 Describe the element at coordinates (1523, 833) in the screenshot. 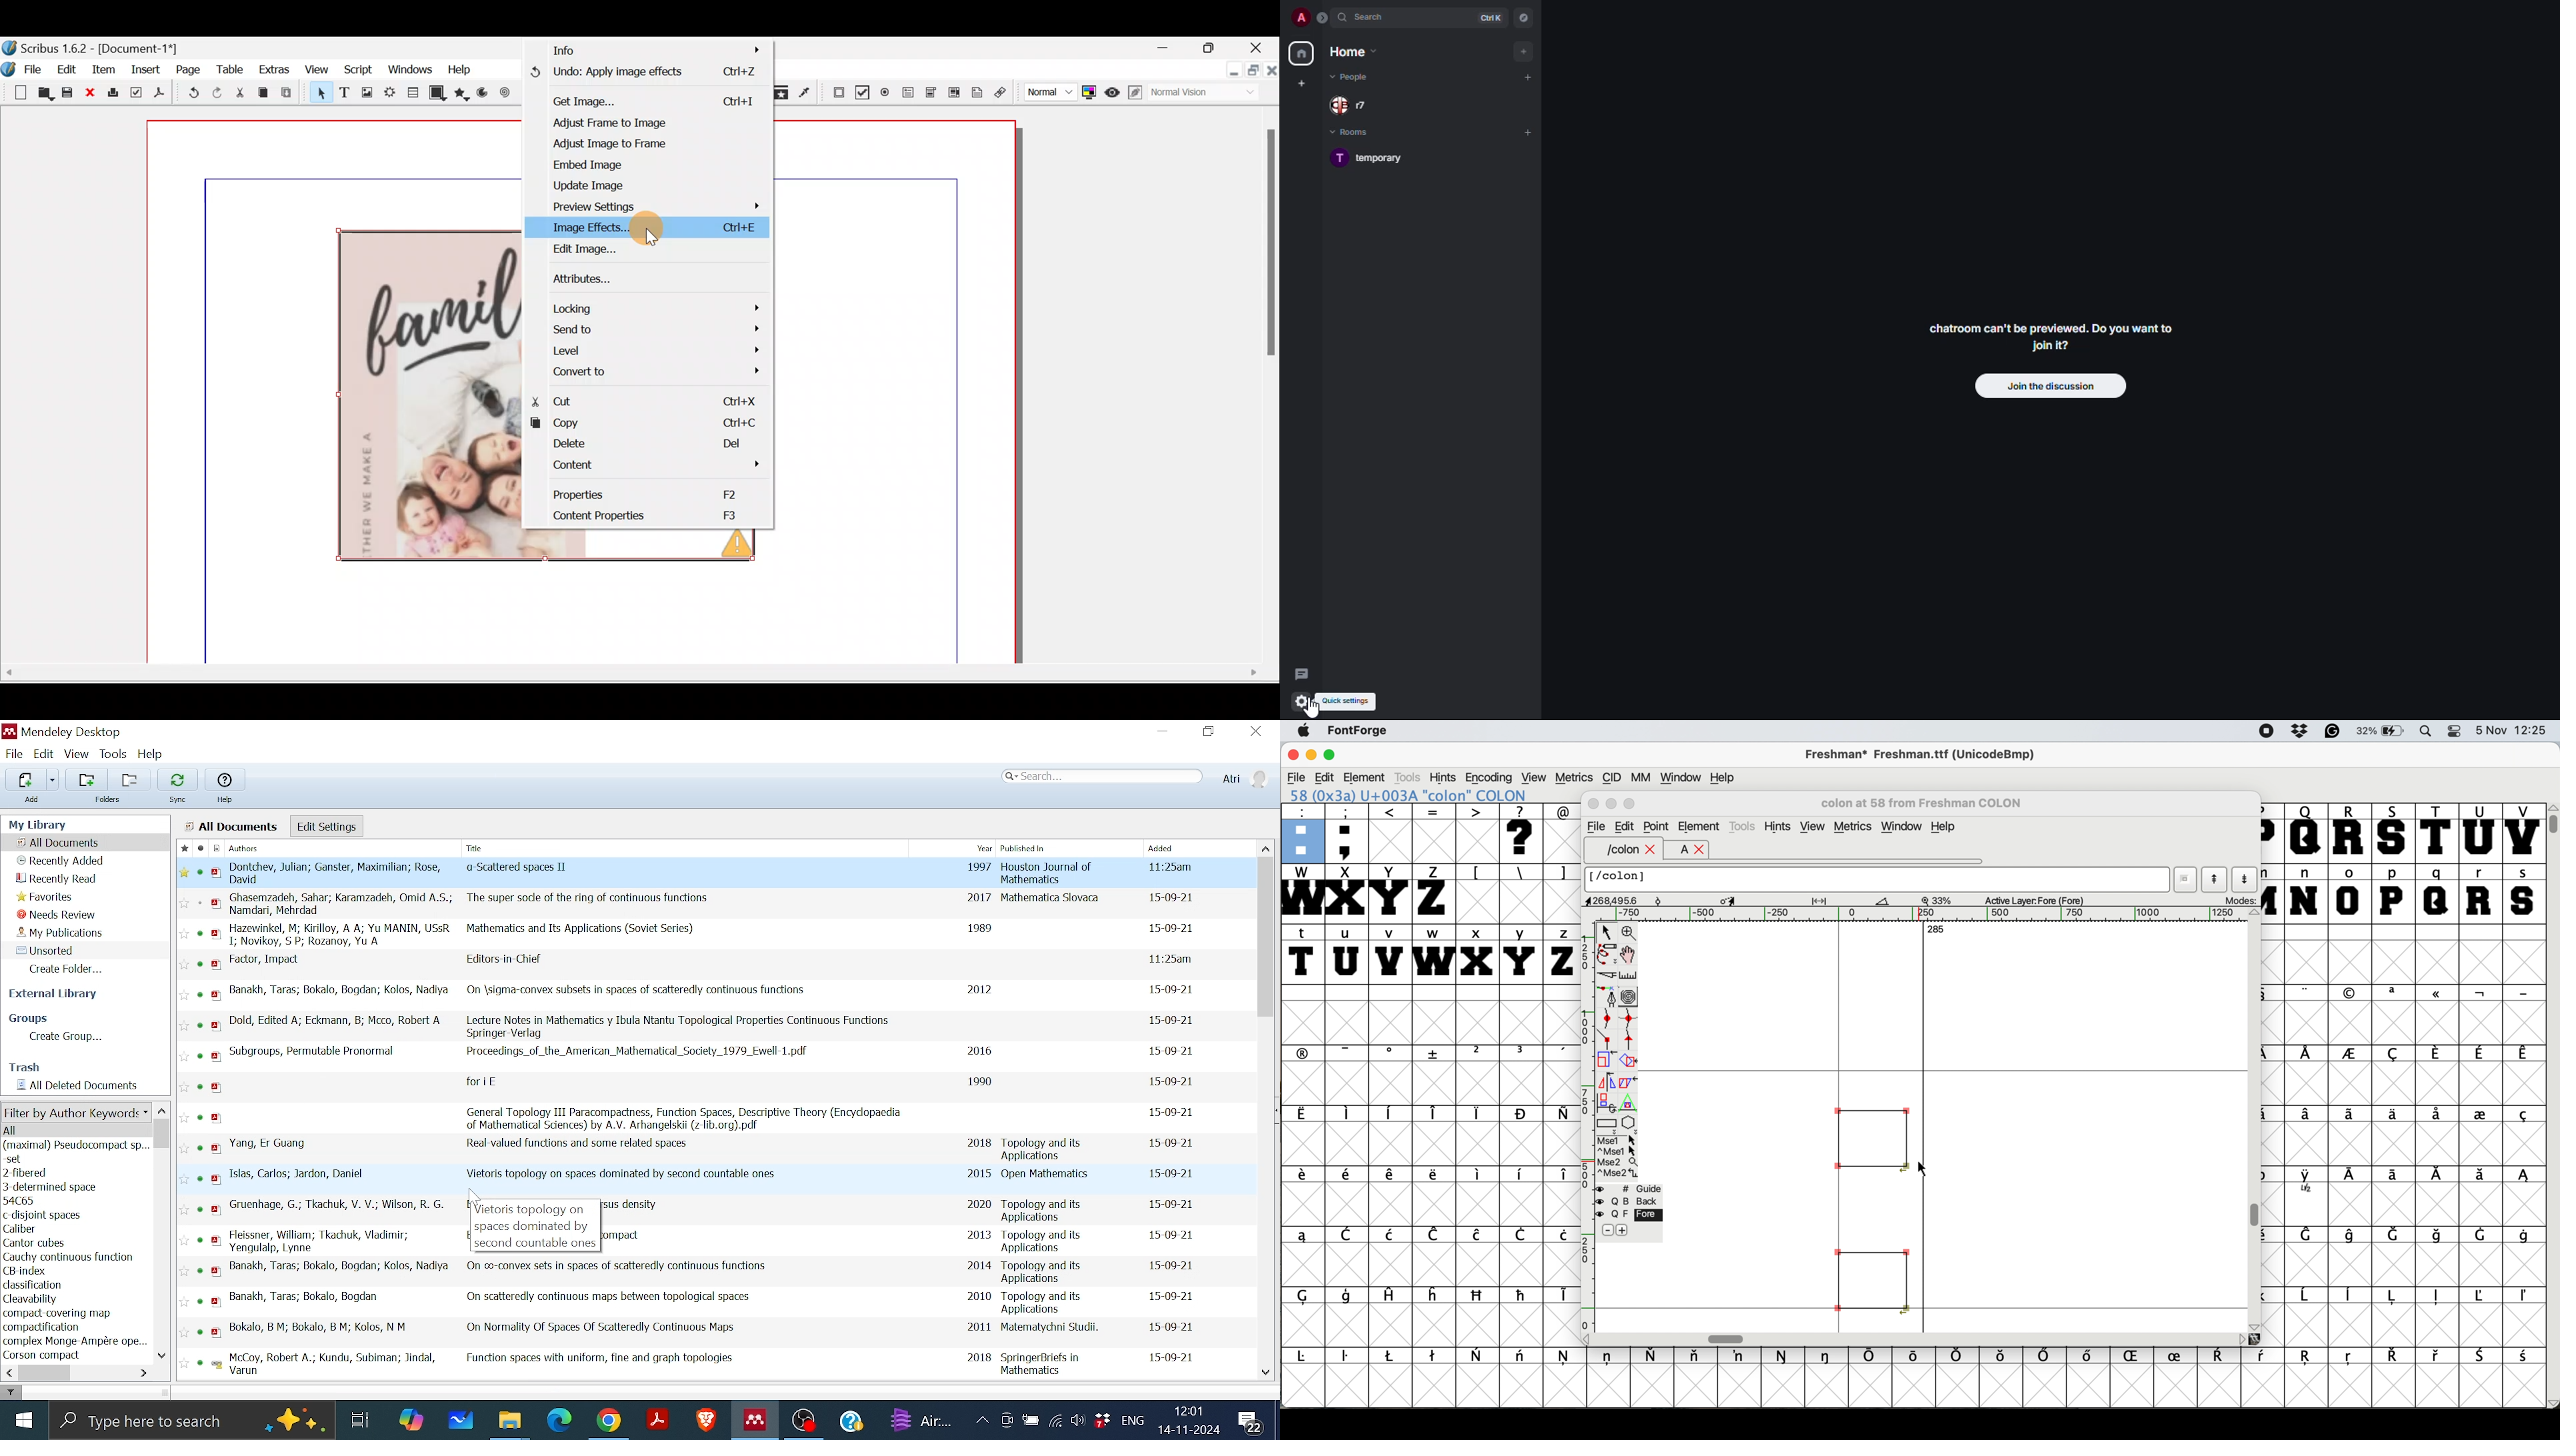

I see `?` at that location.